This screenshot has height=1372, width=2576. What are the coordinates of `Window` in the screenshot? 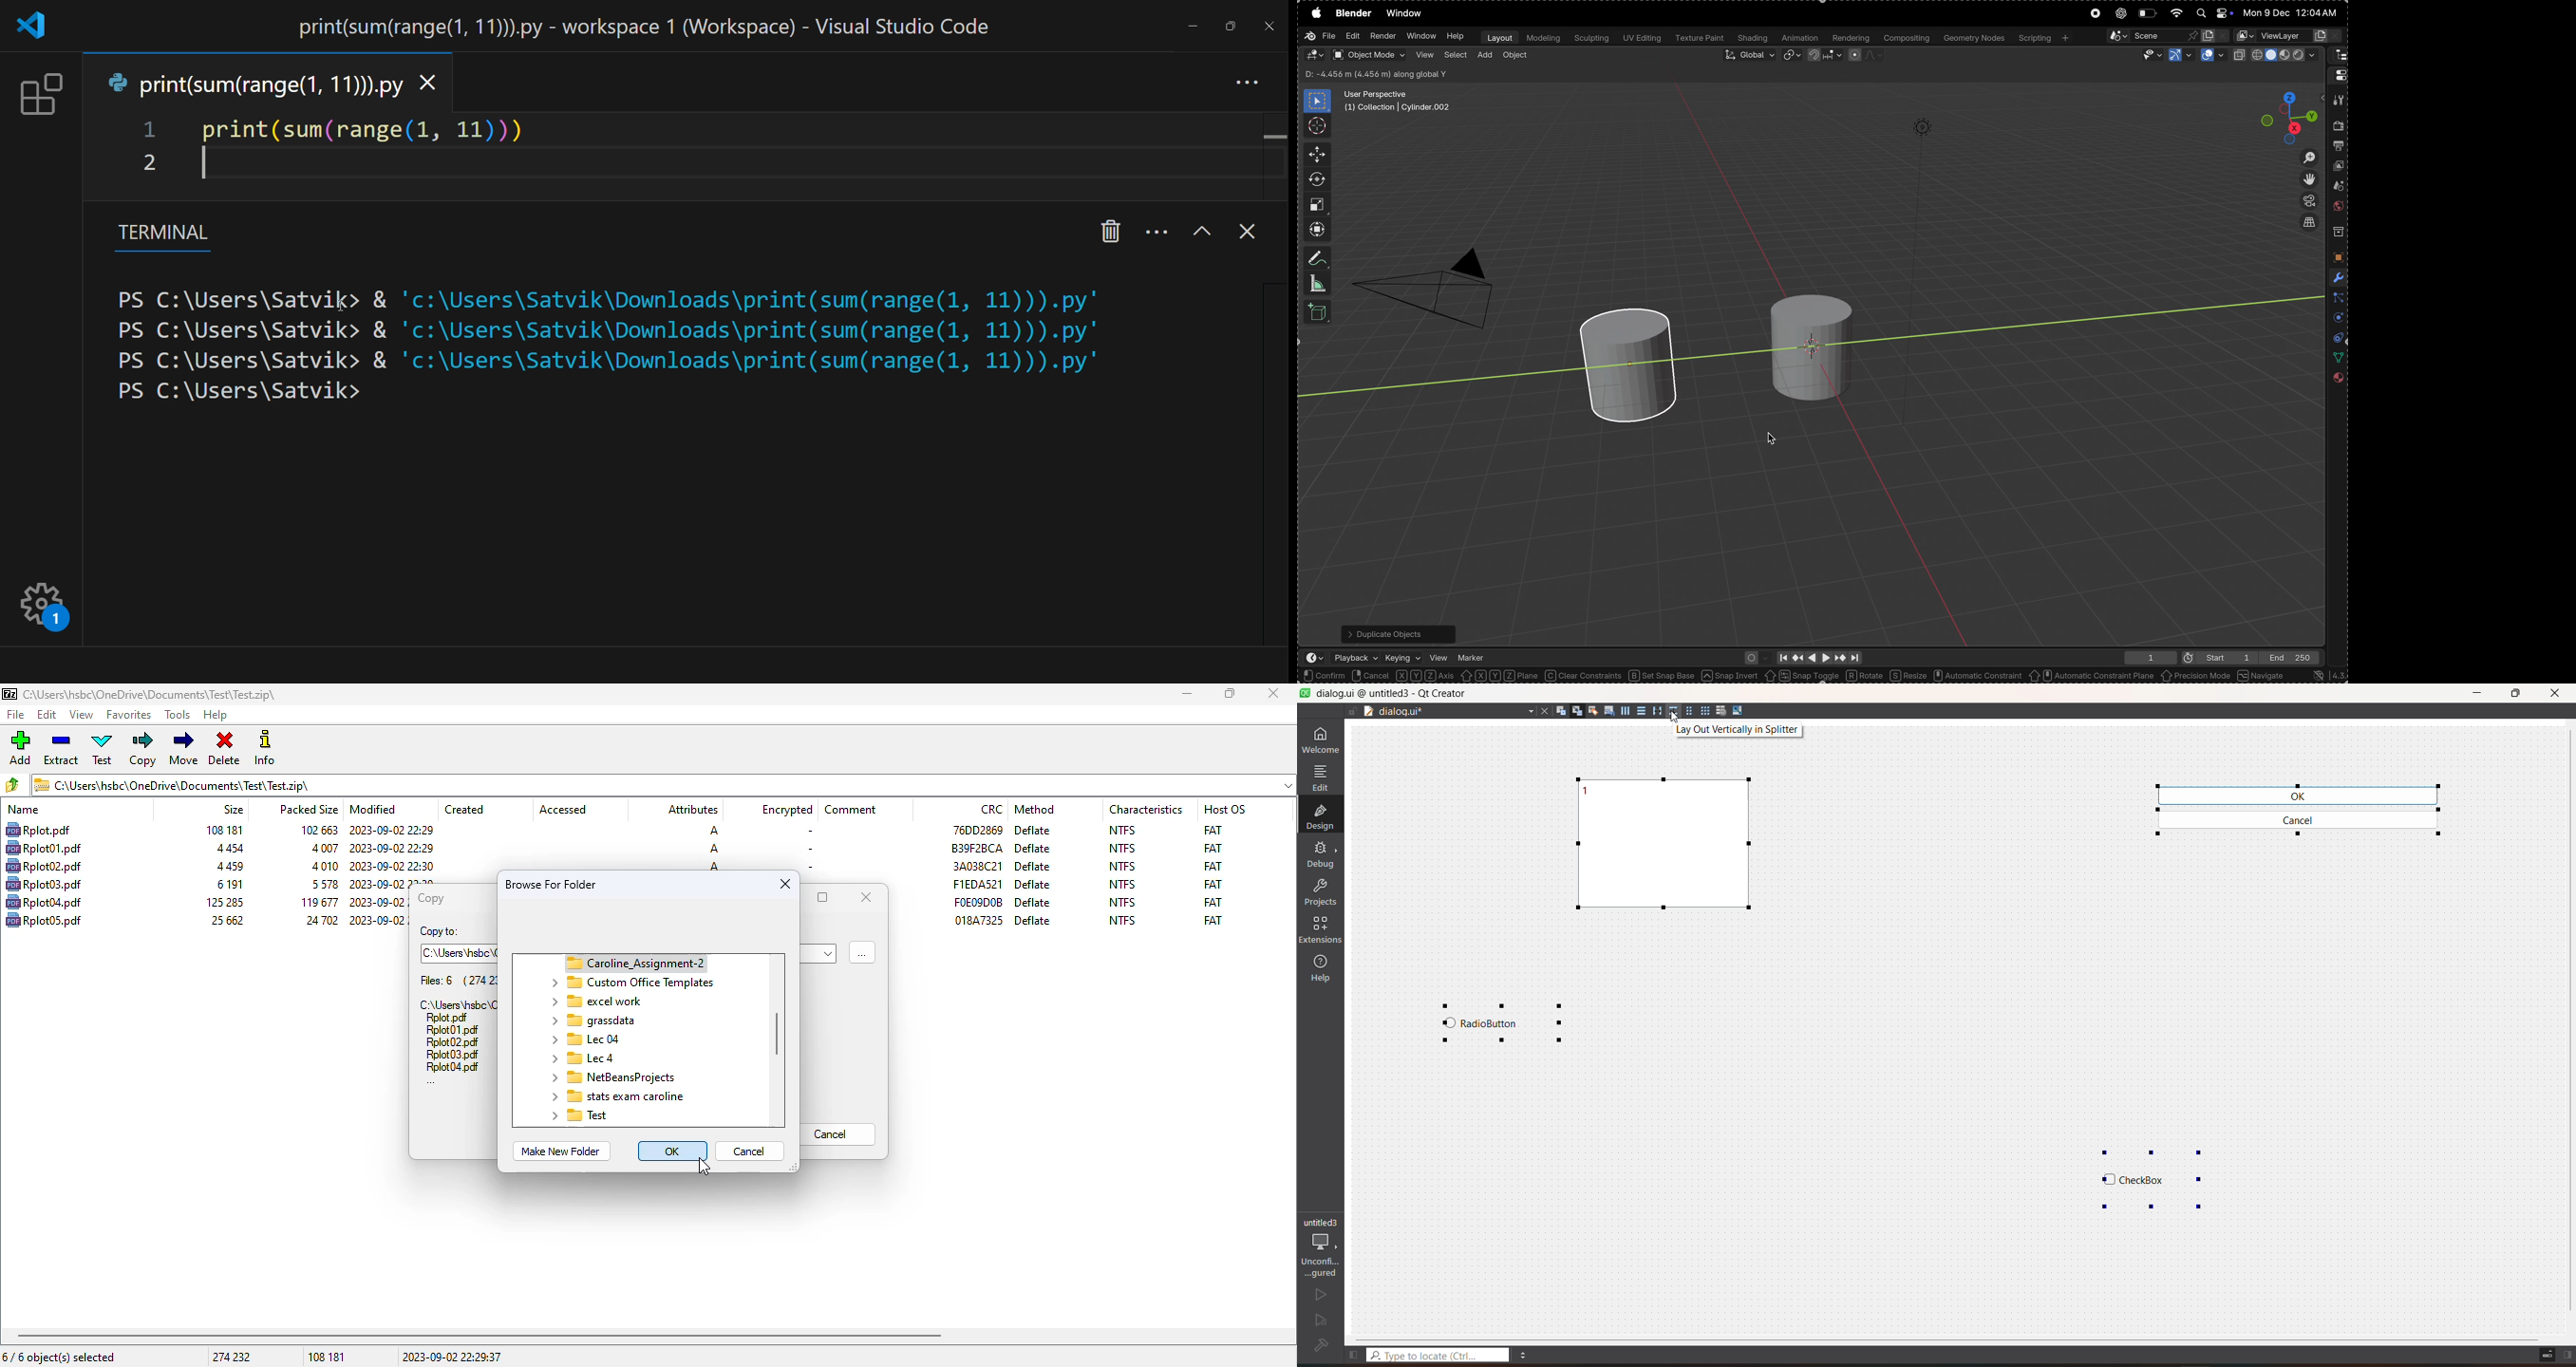 It's located at (1407, 14).